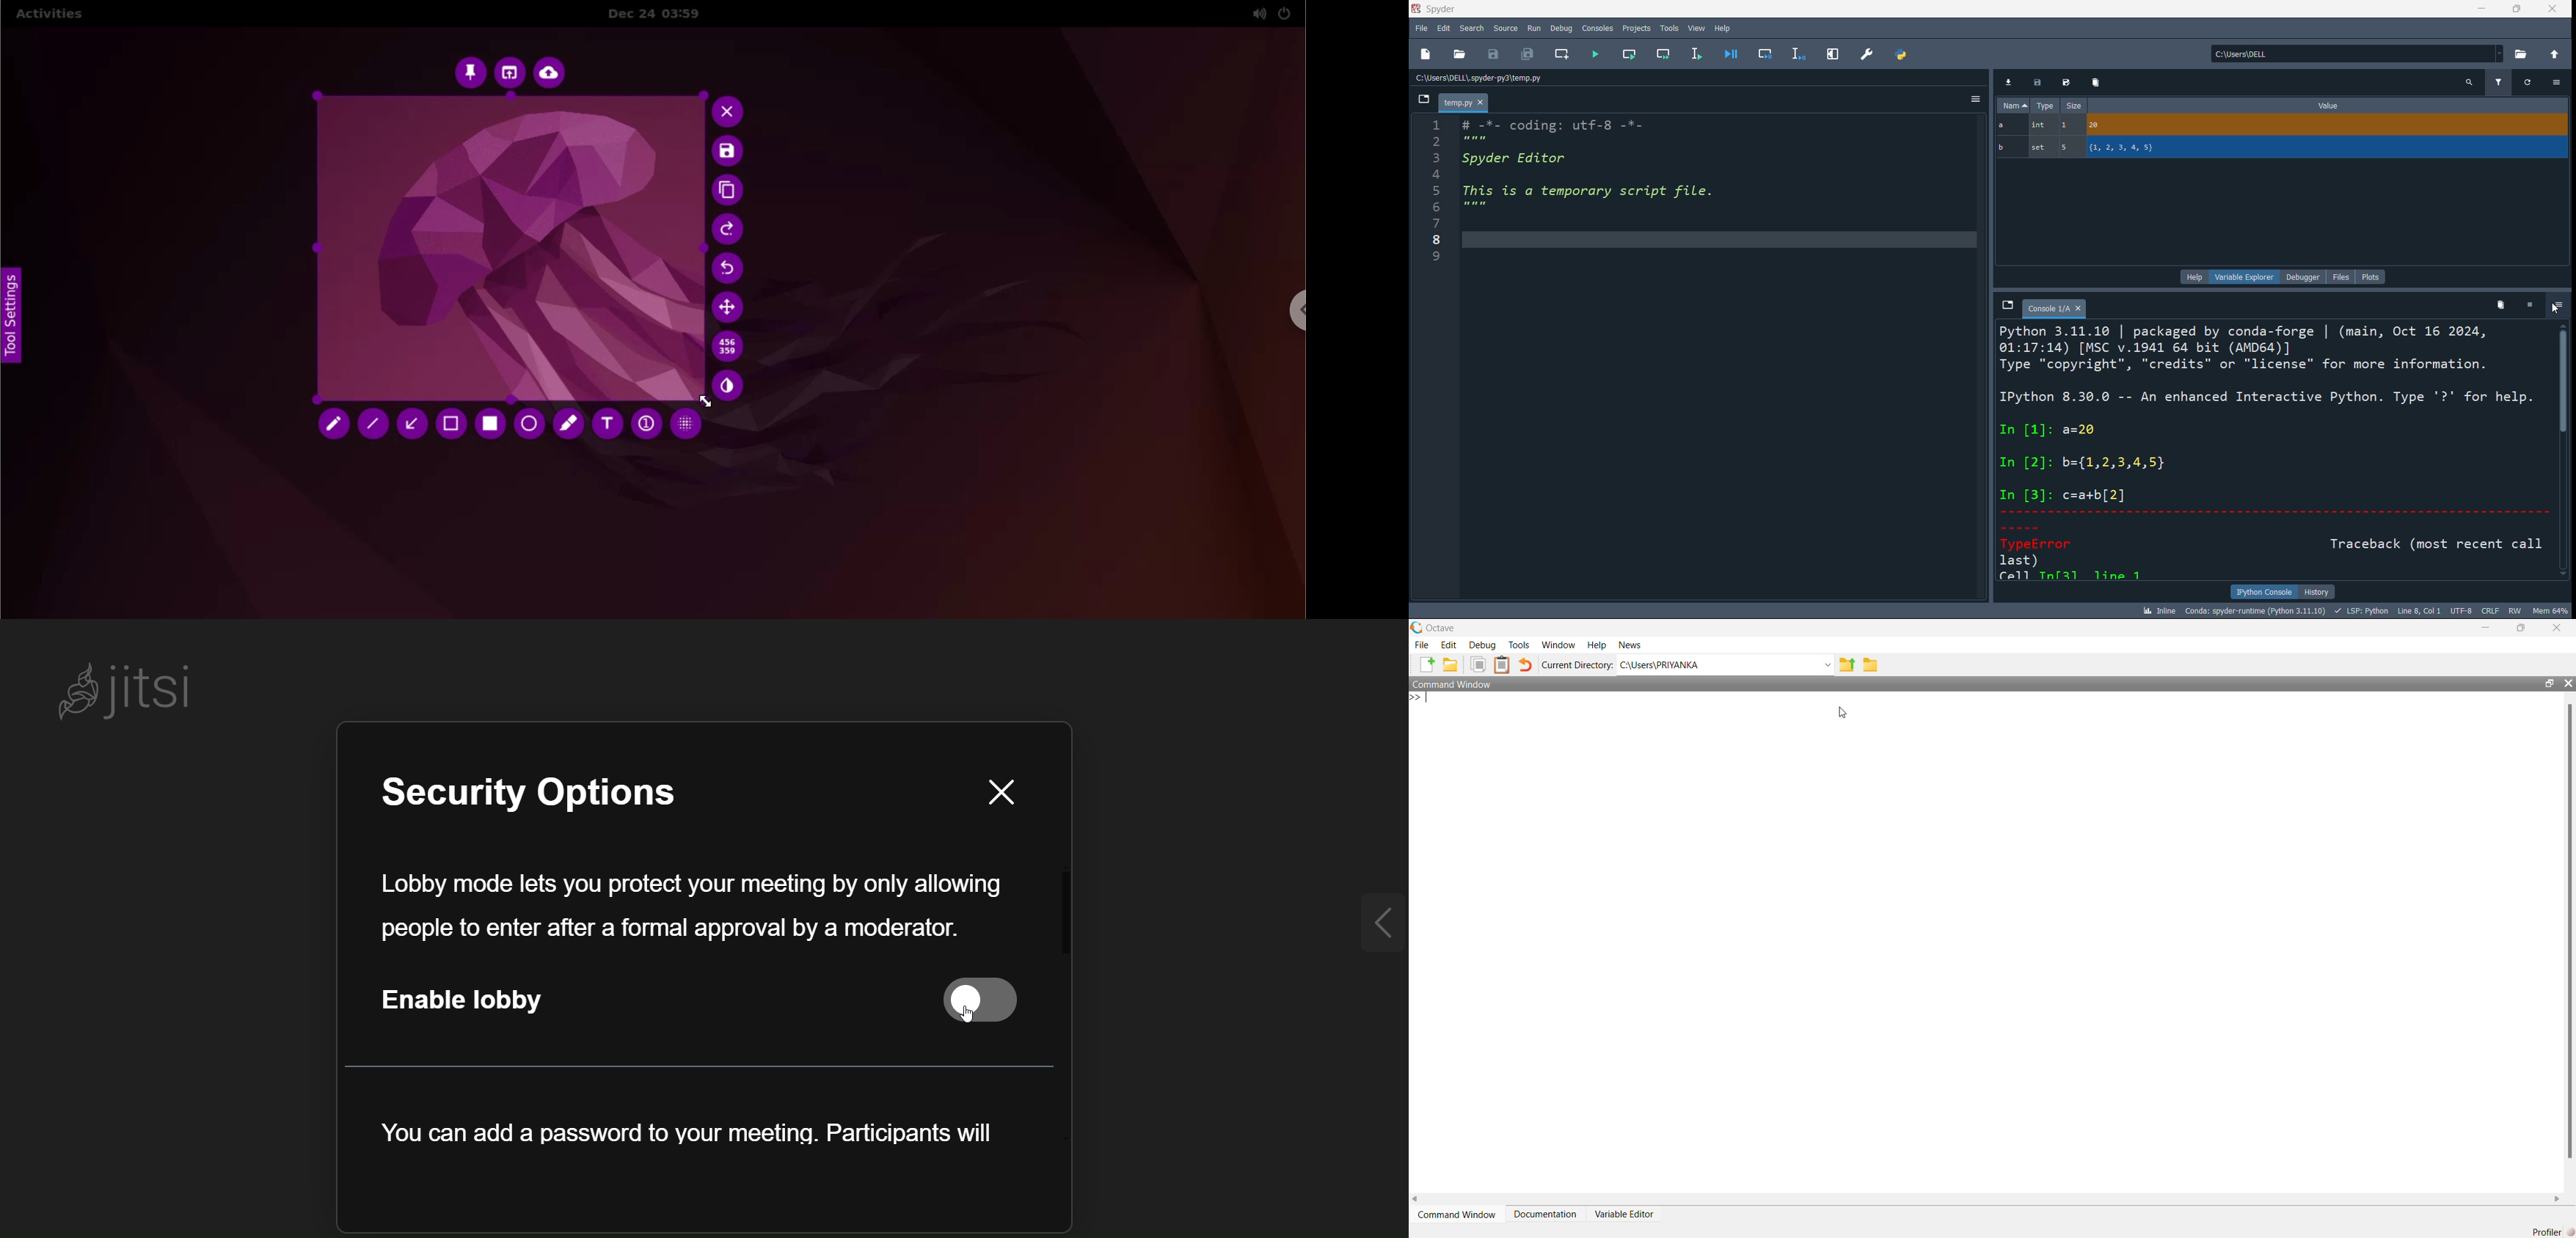  What do you see at coordinates (2036, 83) in the screenshot?
I see `save data` at bounding box center [2036, 83].